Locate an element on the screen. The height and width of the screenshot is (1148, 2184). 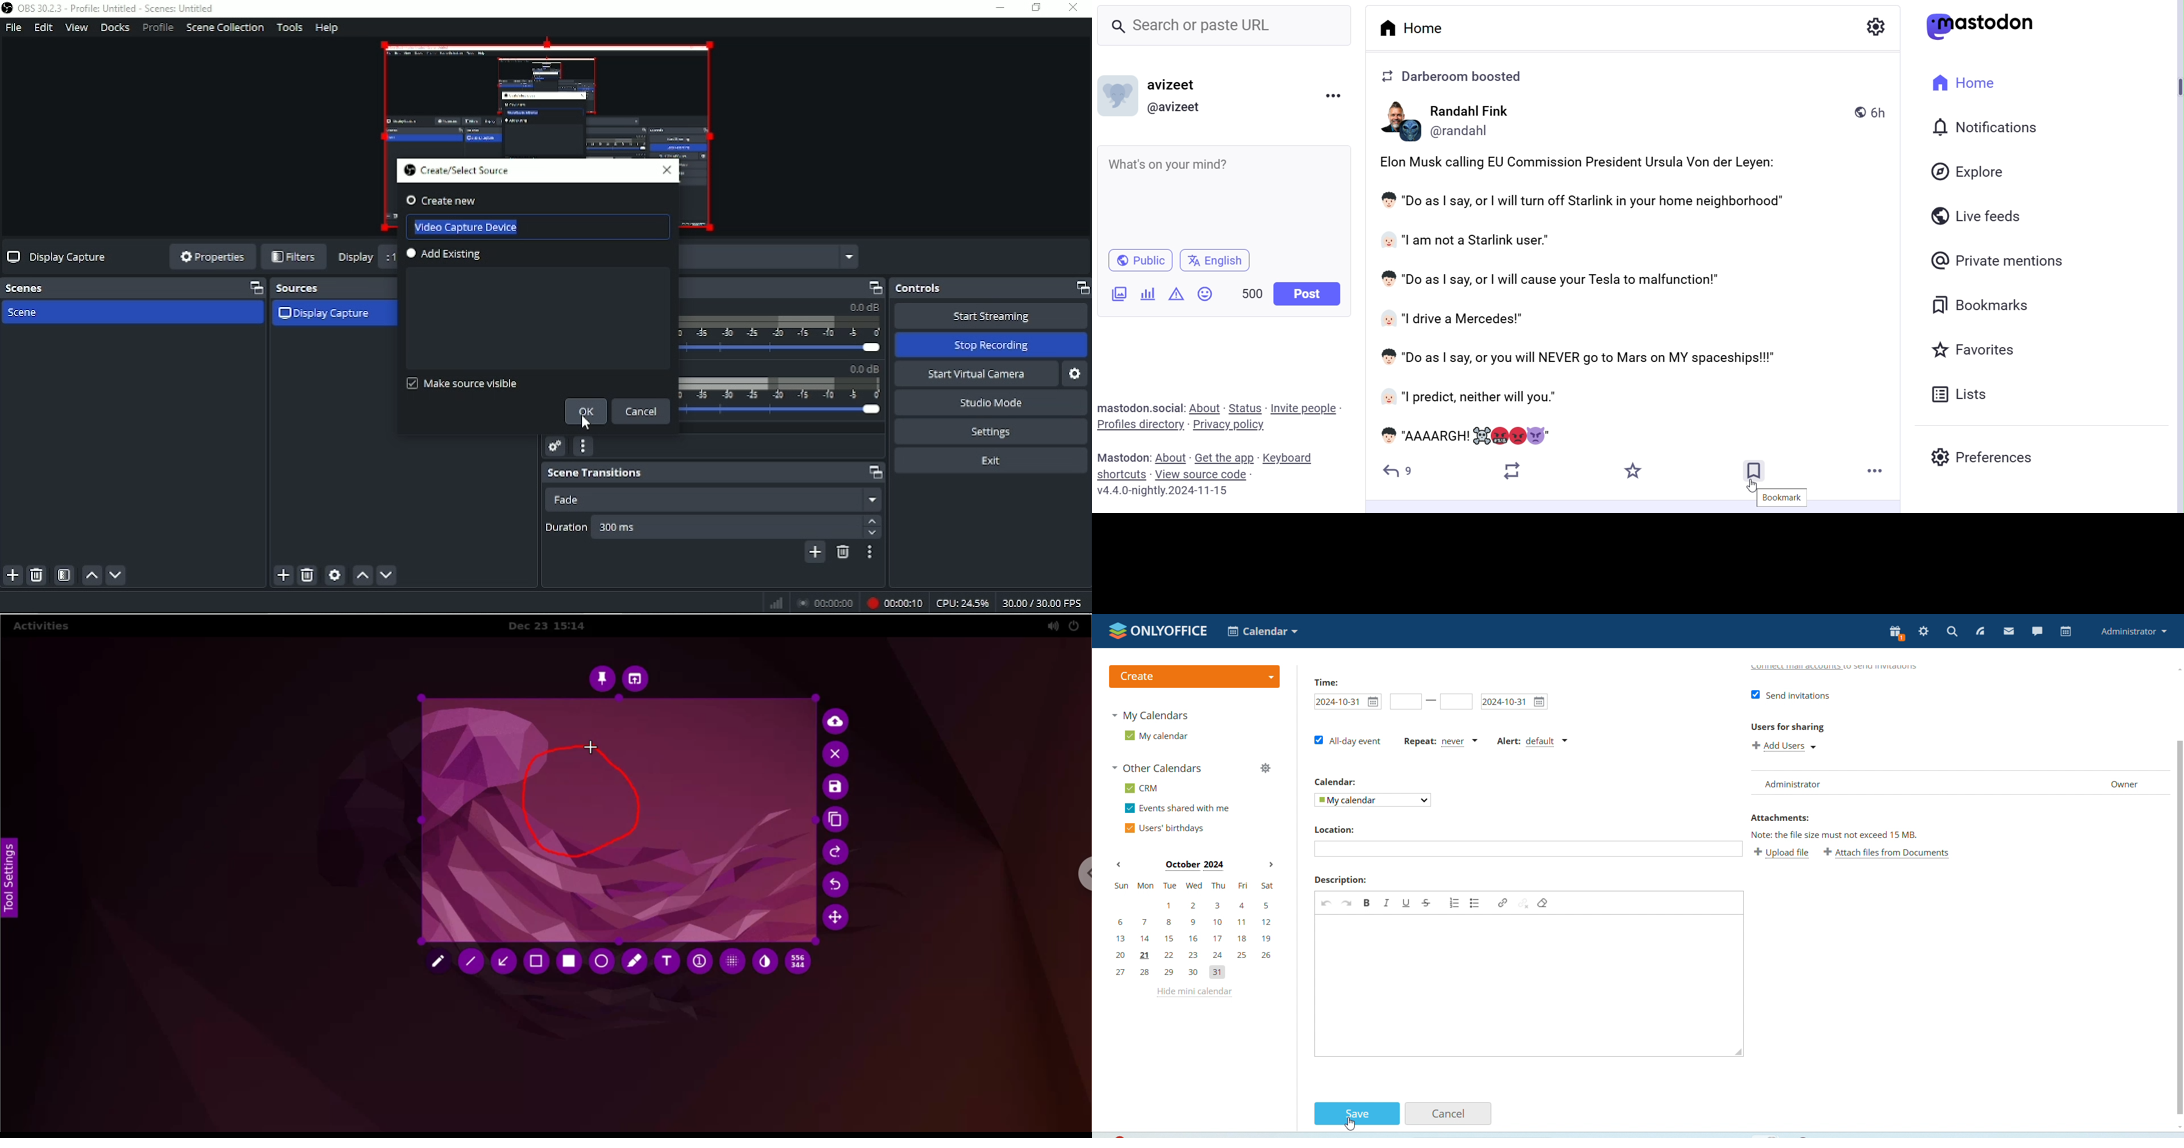
Graph is located at coordinates (776, 602).